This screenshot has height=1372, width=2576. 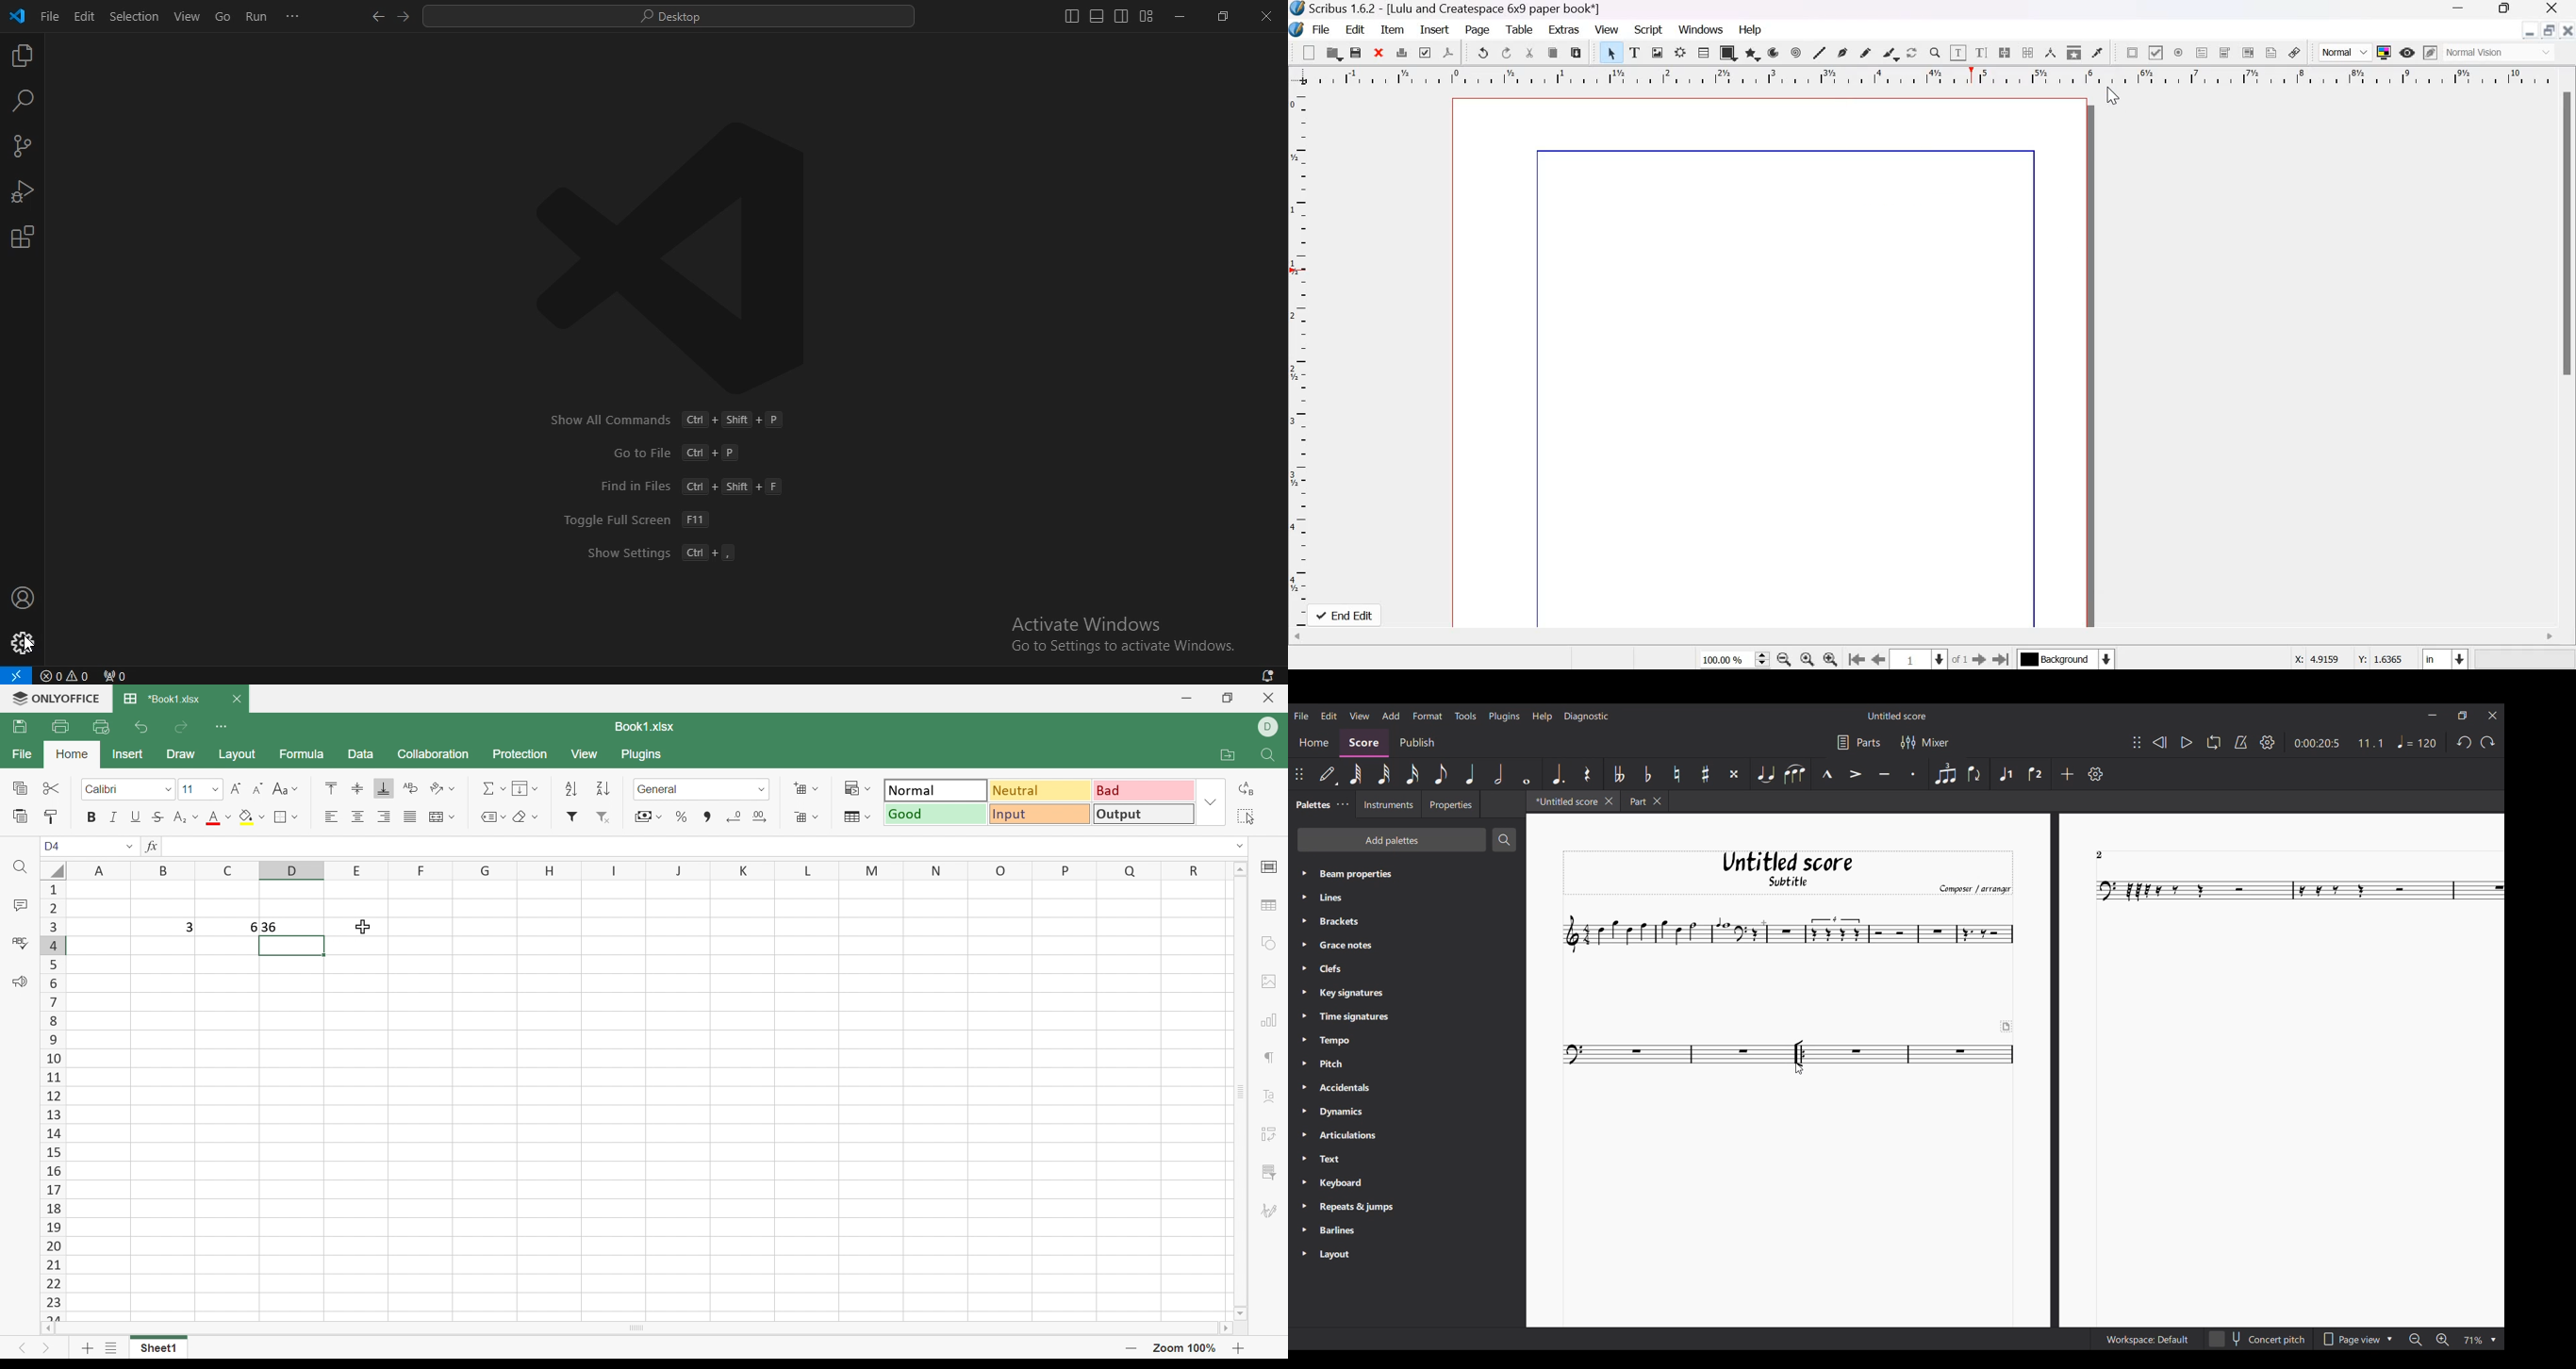 I want to click on Palette settings, so click(x=1343, y=804).